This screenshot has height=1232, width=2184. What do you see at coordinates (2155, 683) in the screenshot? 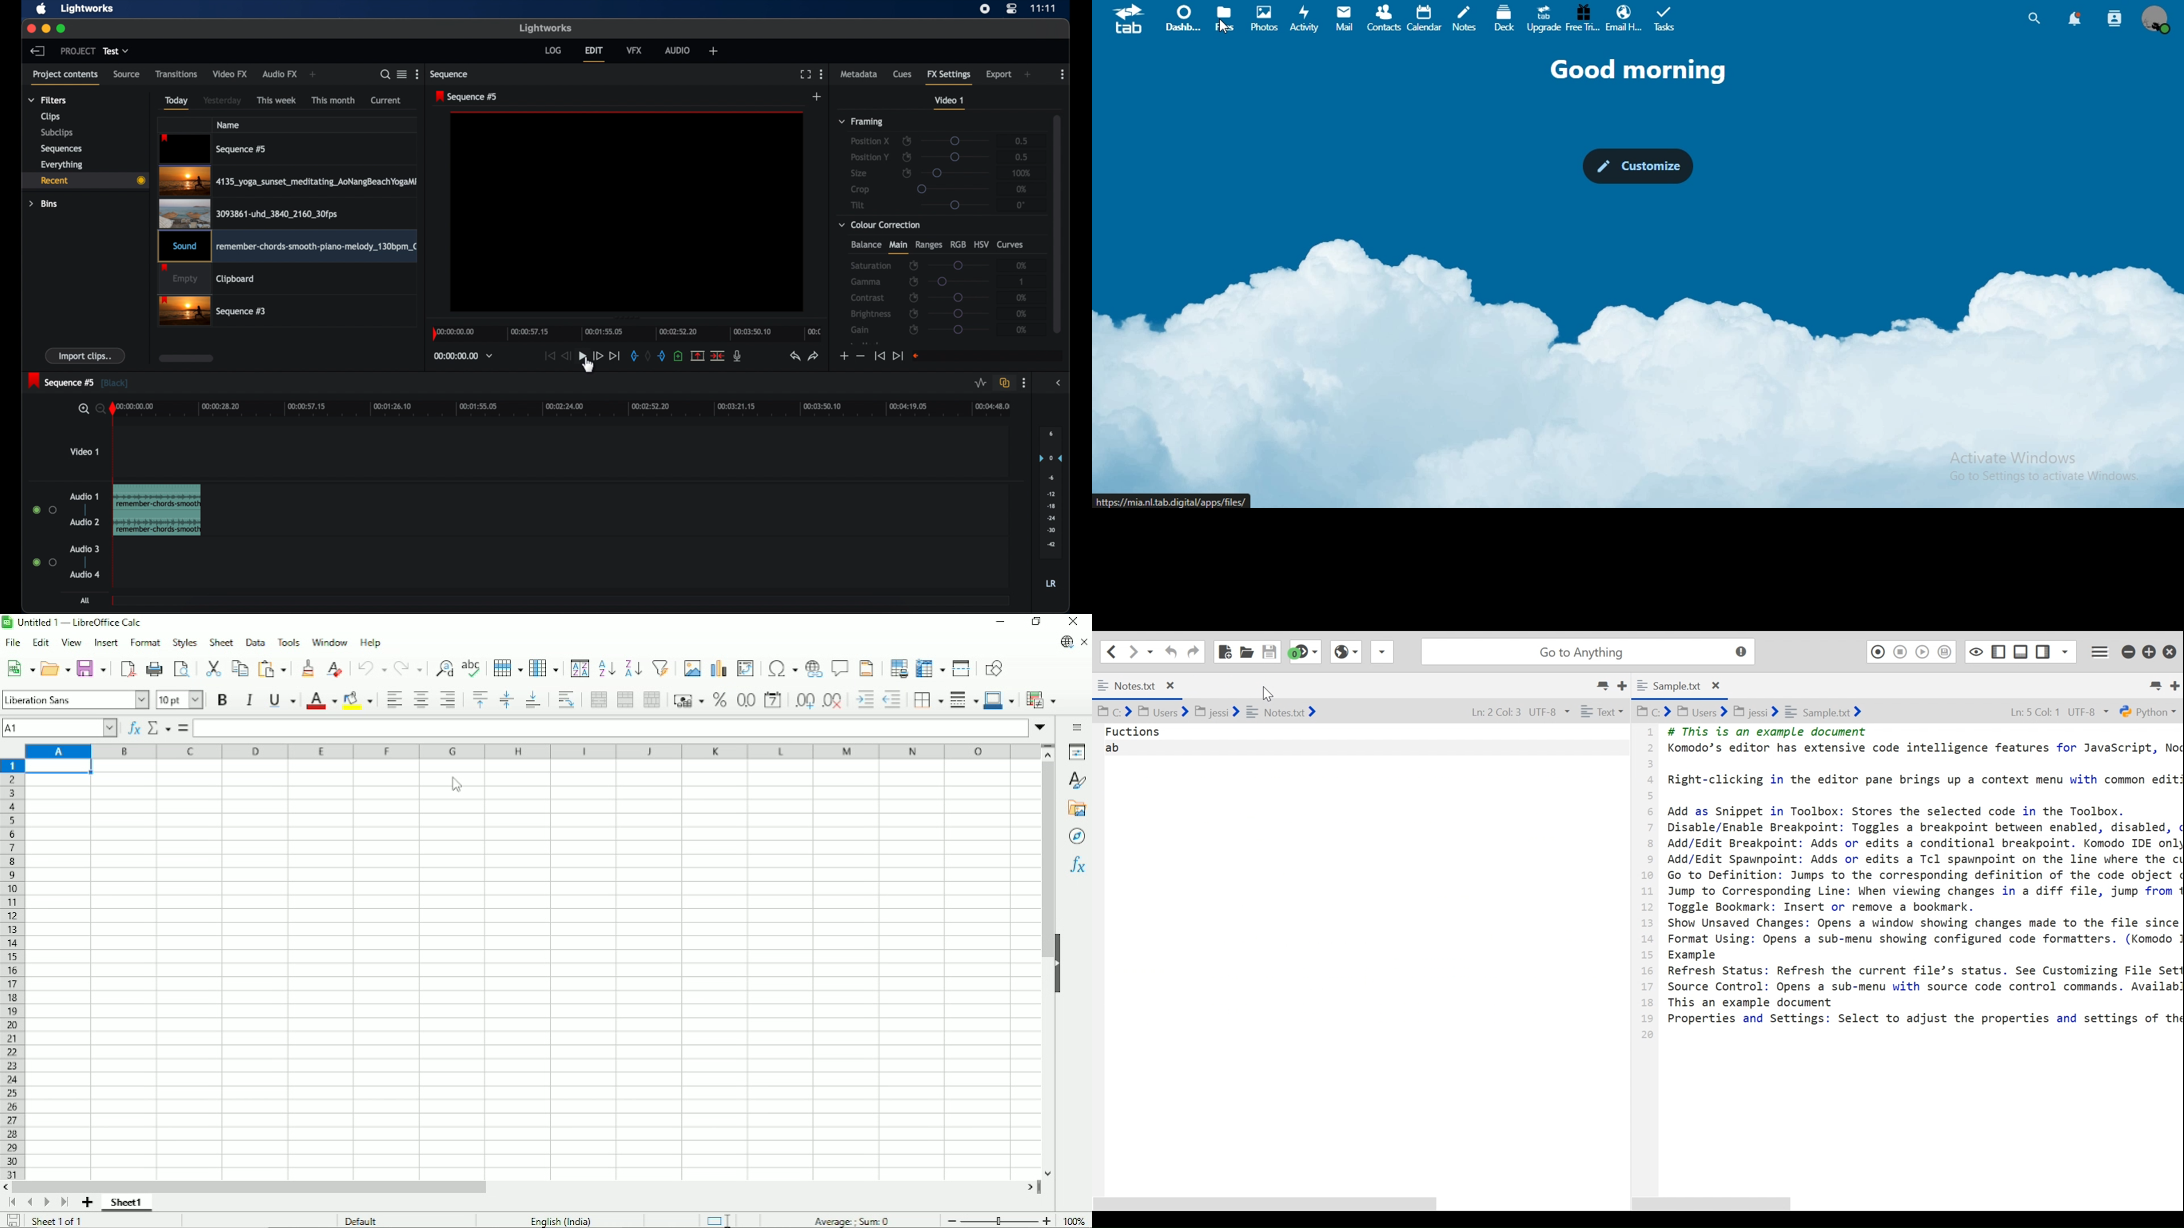
I see `List all tabs` at bounding box center [2155, 683].